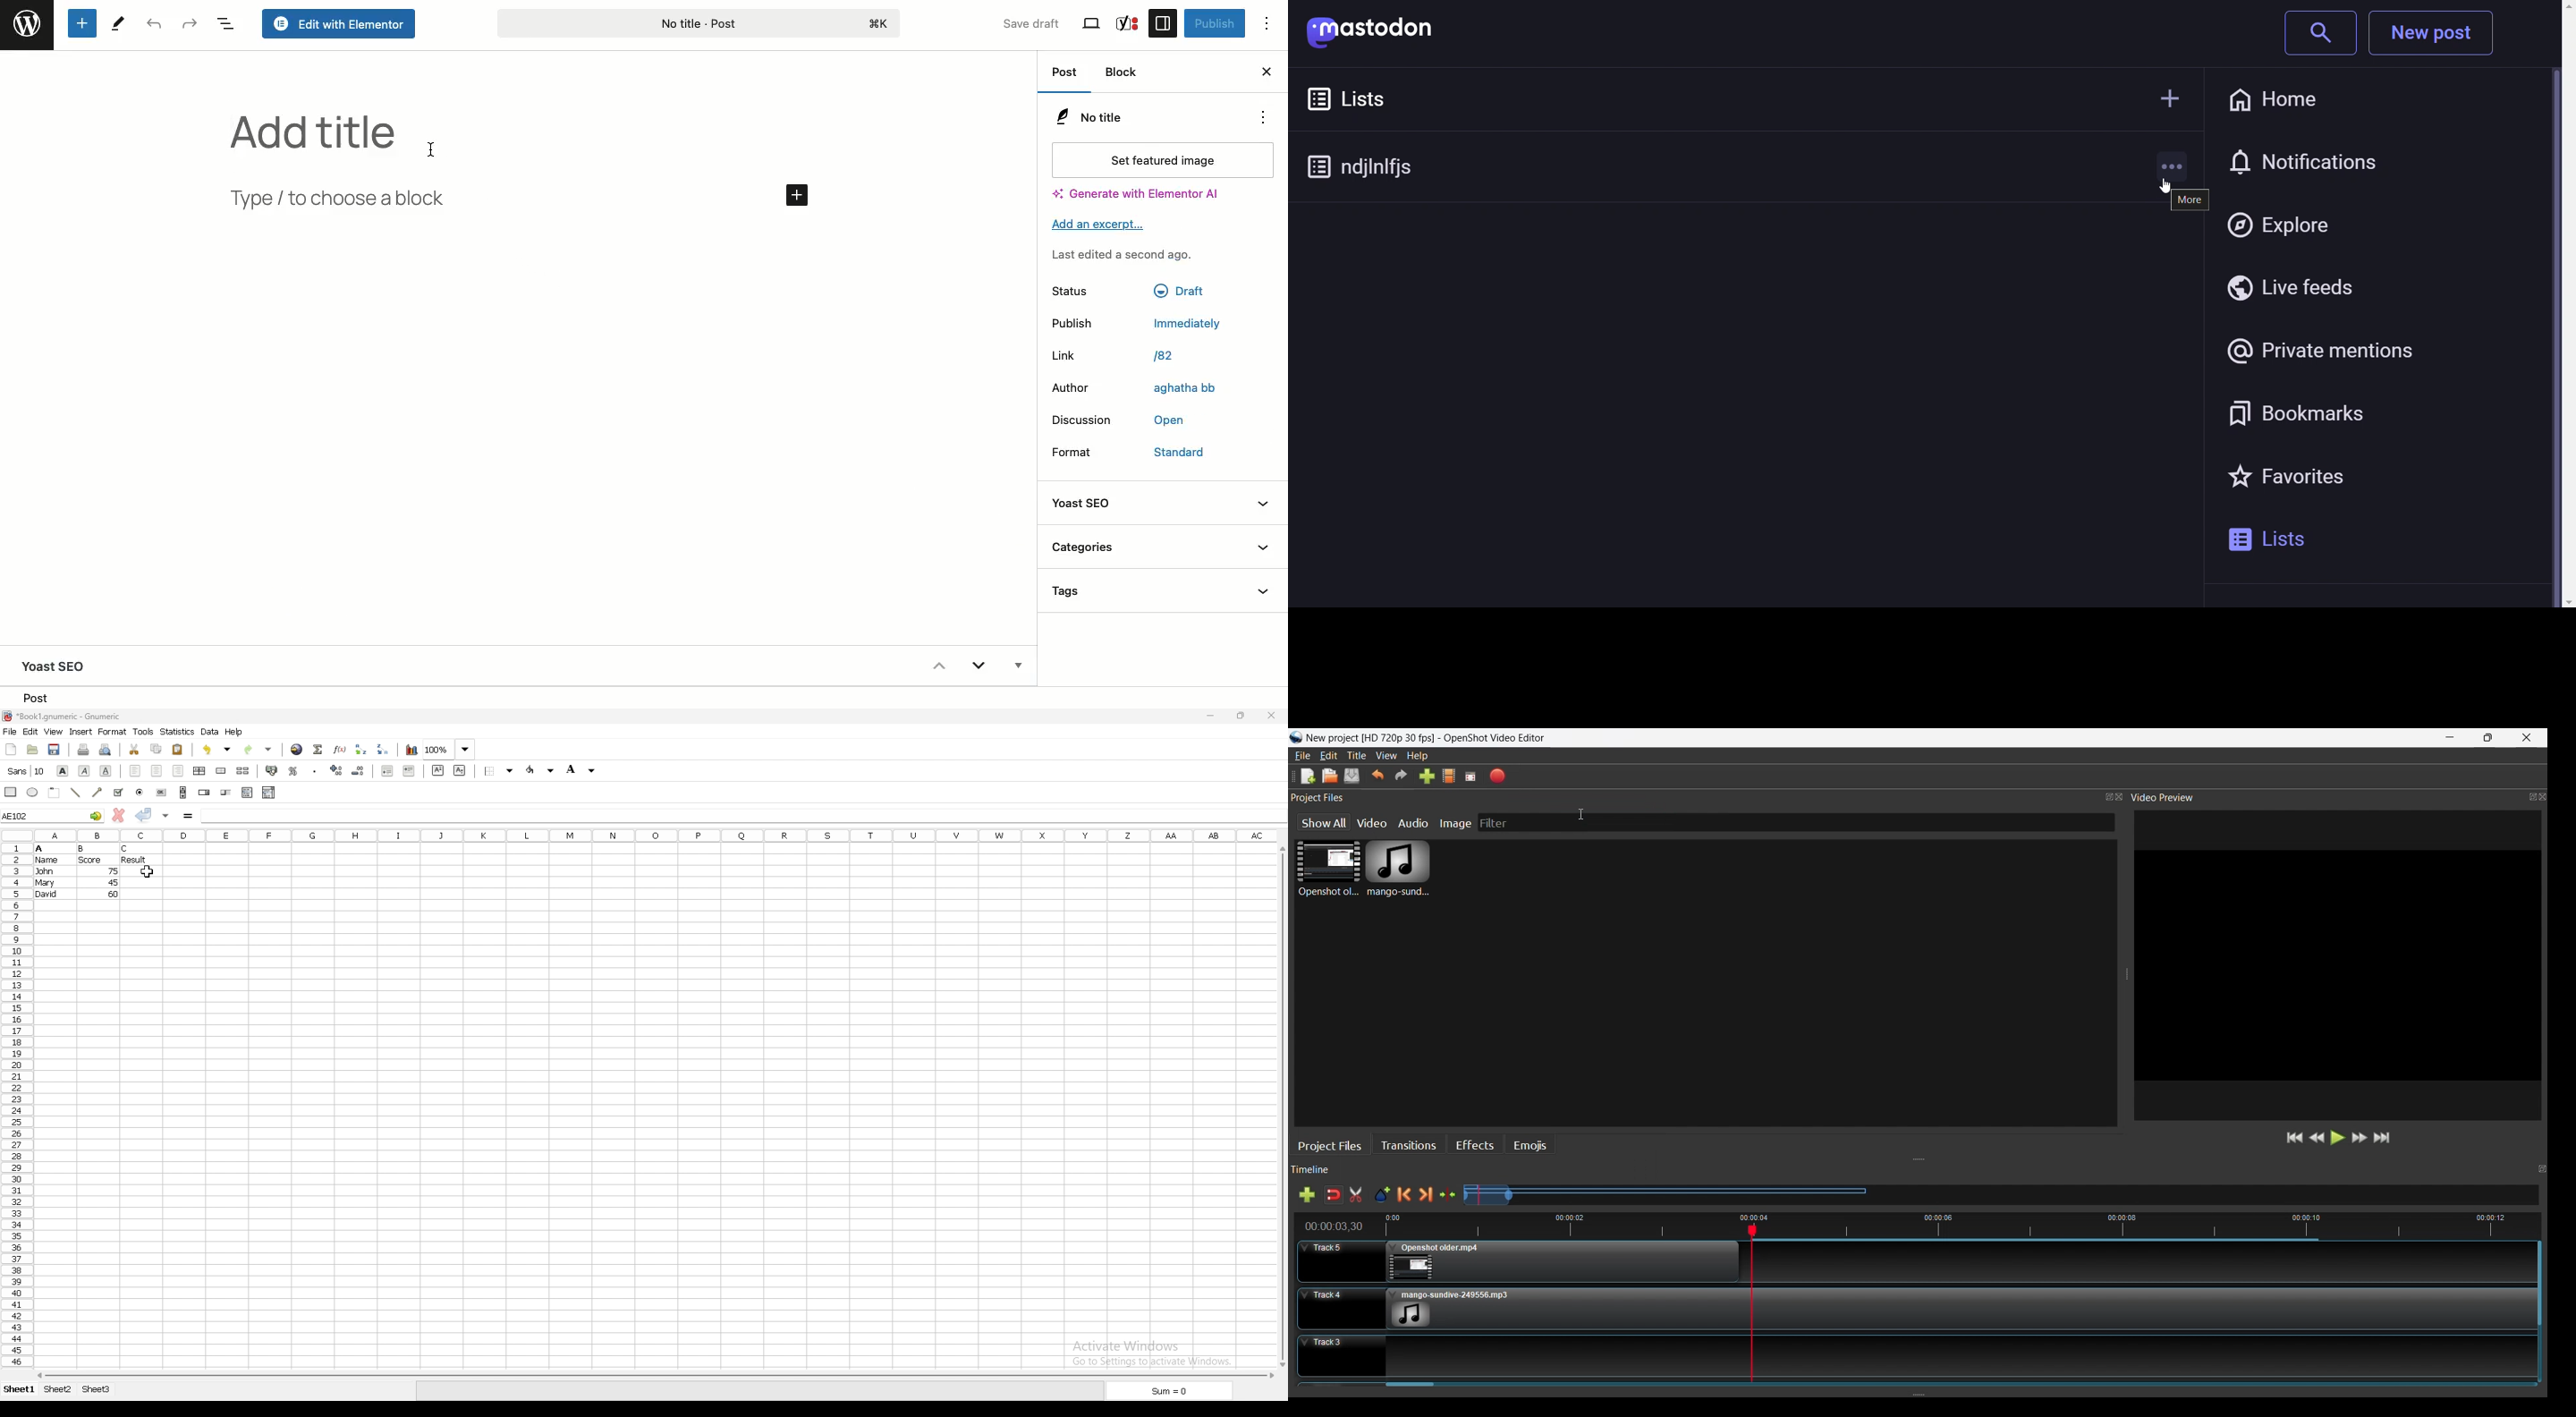 This screenshot has width=2576, height=1428. What do you see at coordinates (2275, 541) in the screenshot?
I see `lists` at bounding box center [2275, 541].